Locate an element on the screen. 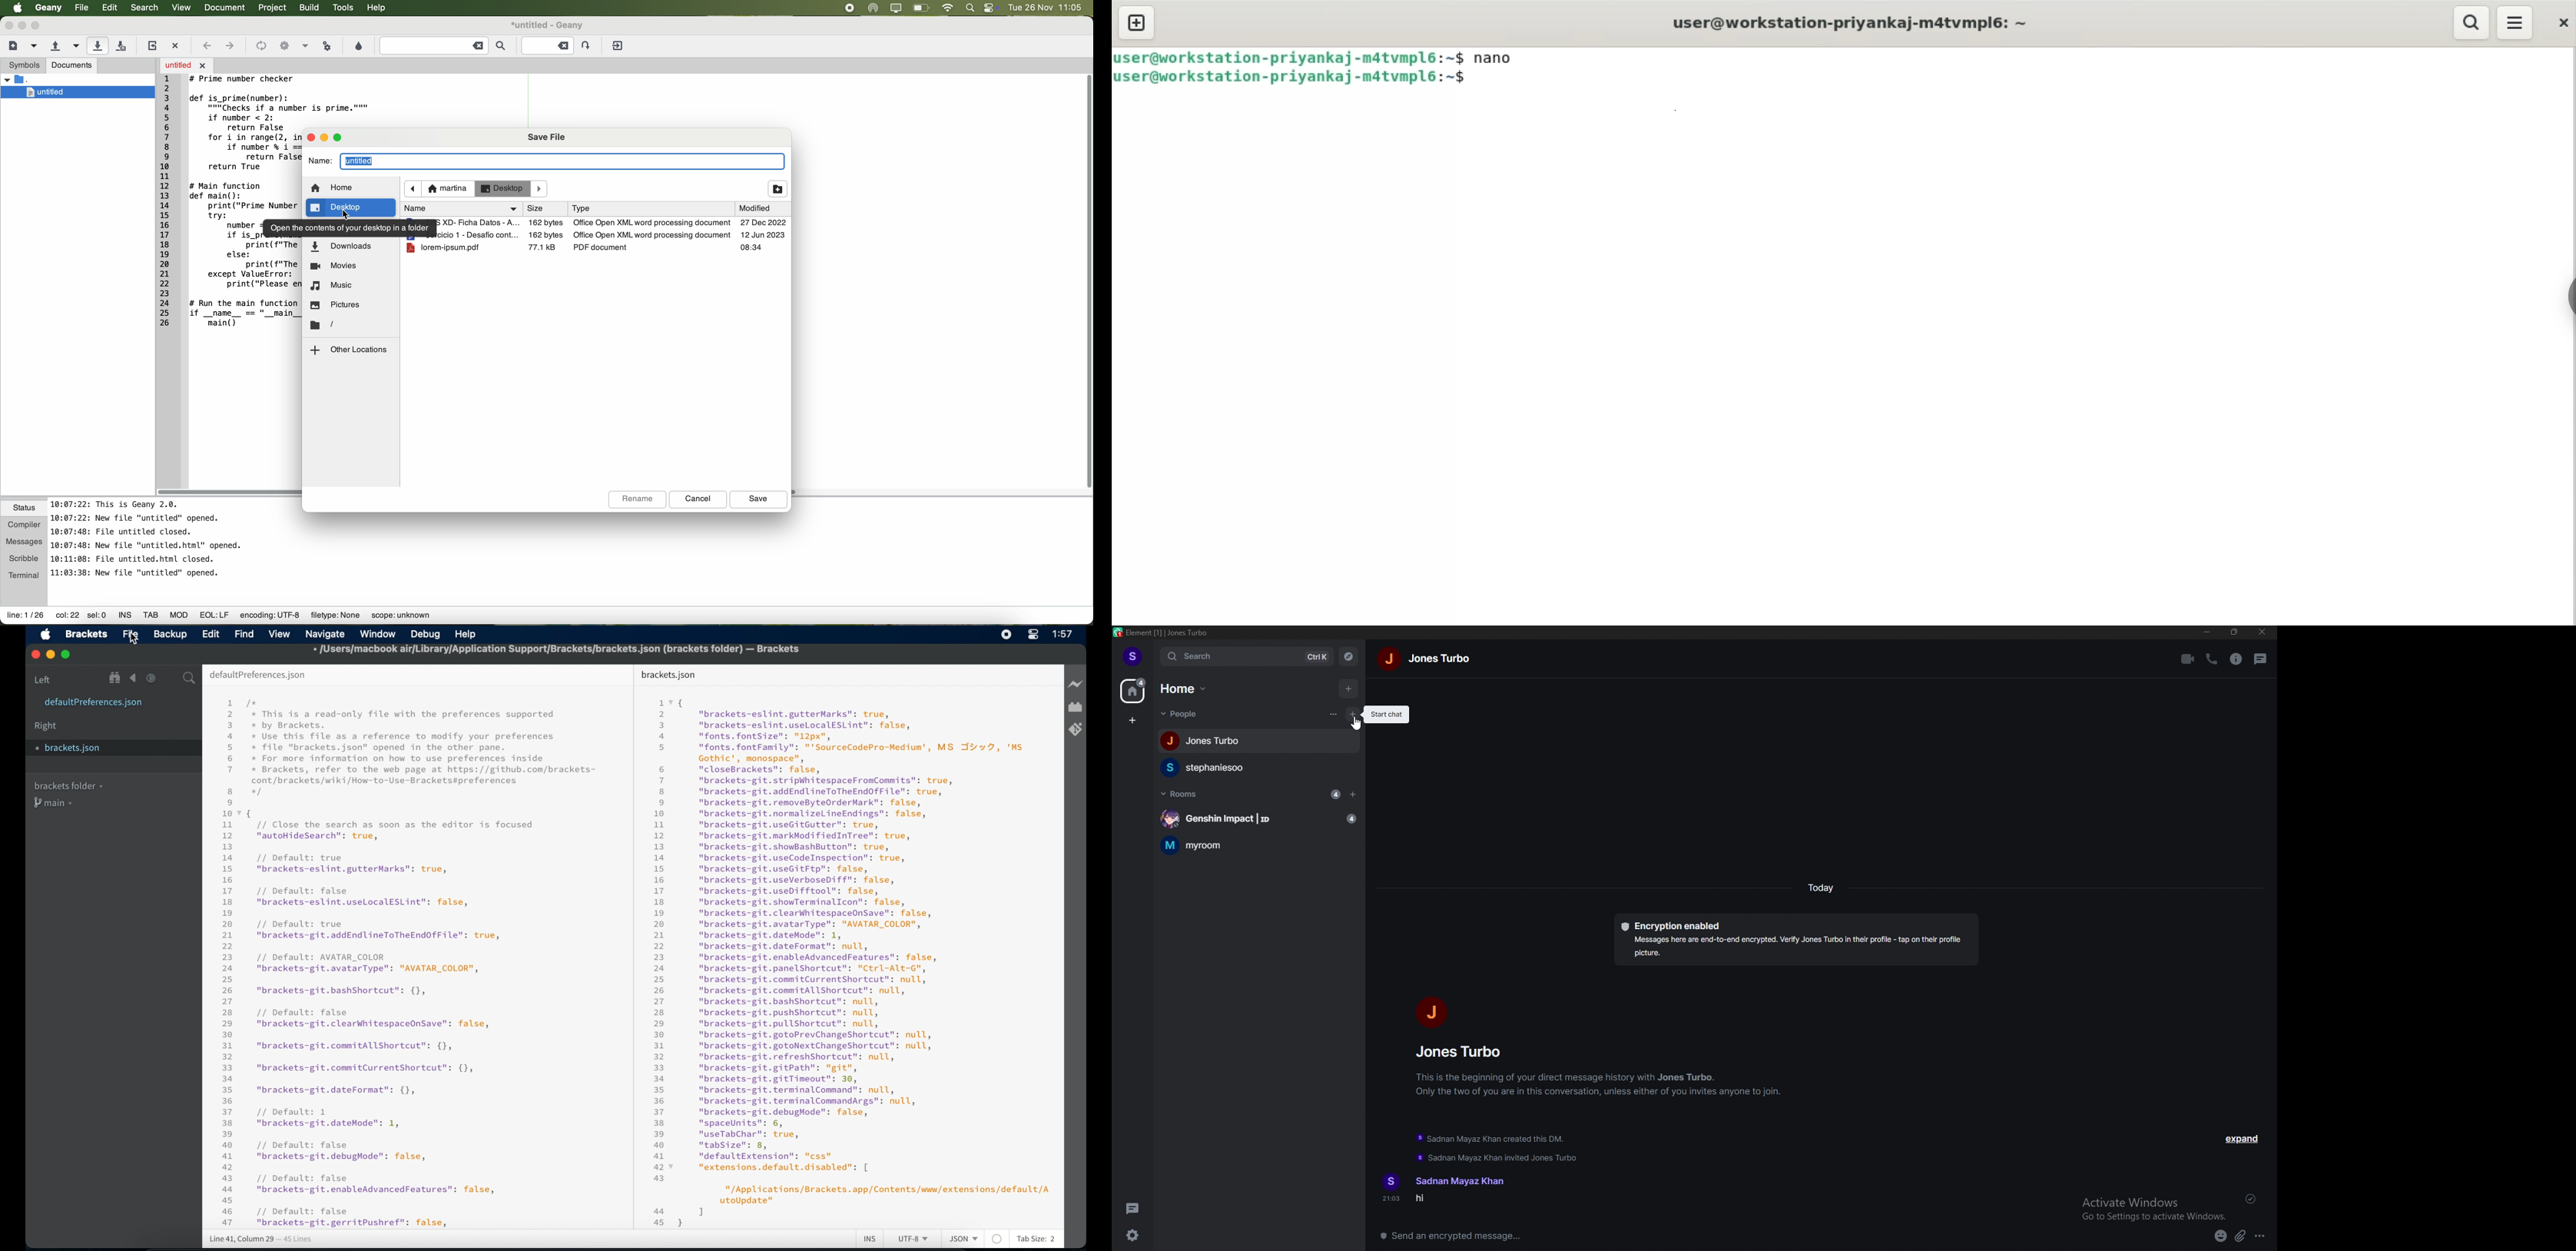 The width and height of the screenshot is (2576, 1260). downloads is located at coordinates (341, 247).